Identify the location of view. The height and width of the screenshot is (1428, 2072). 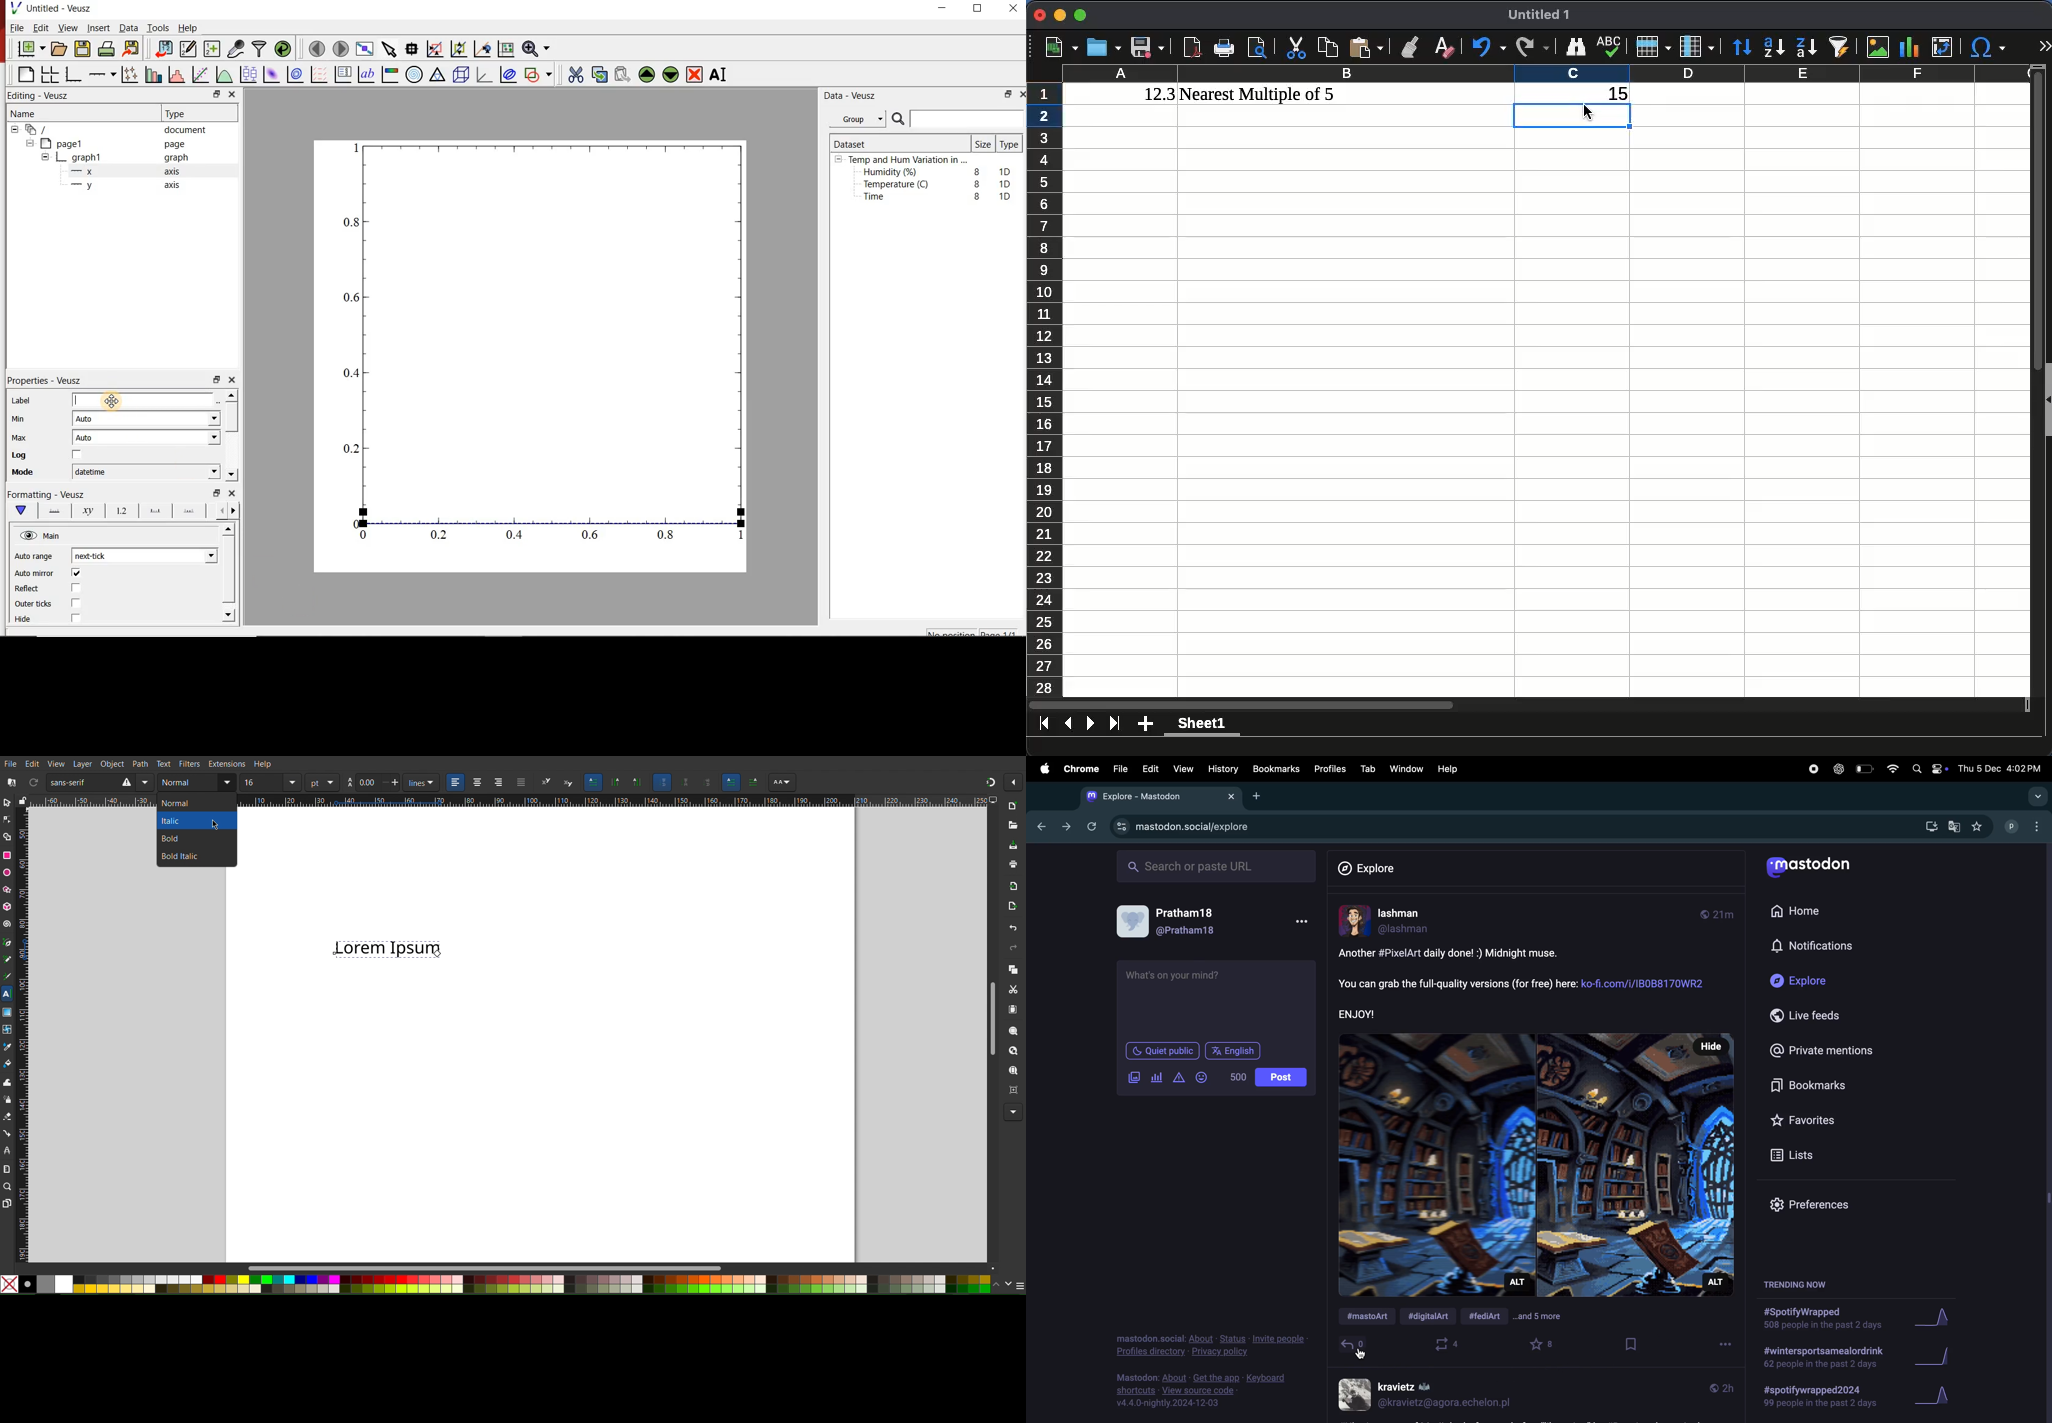
(1182, 769).